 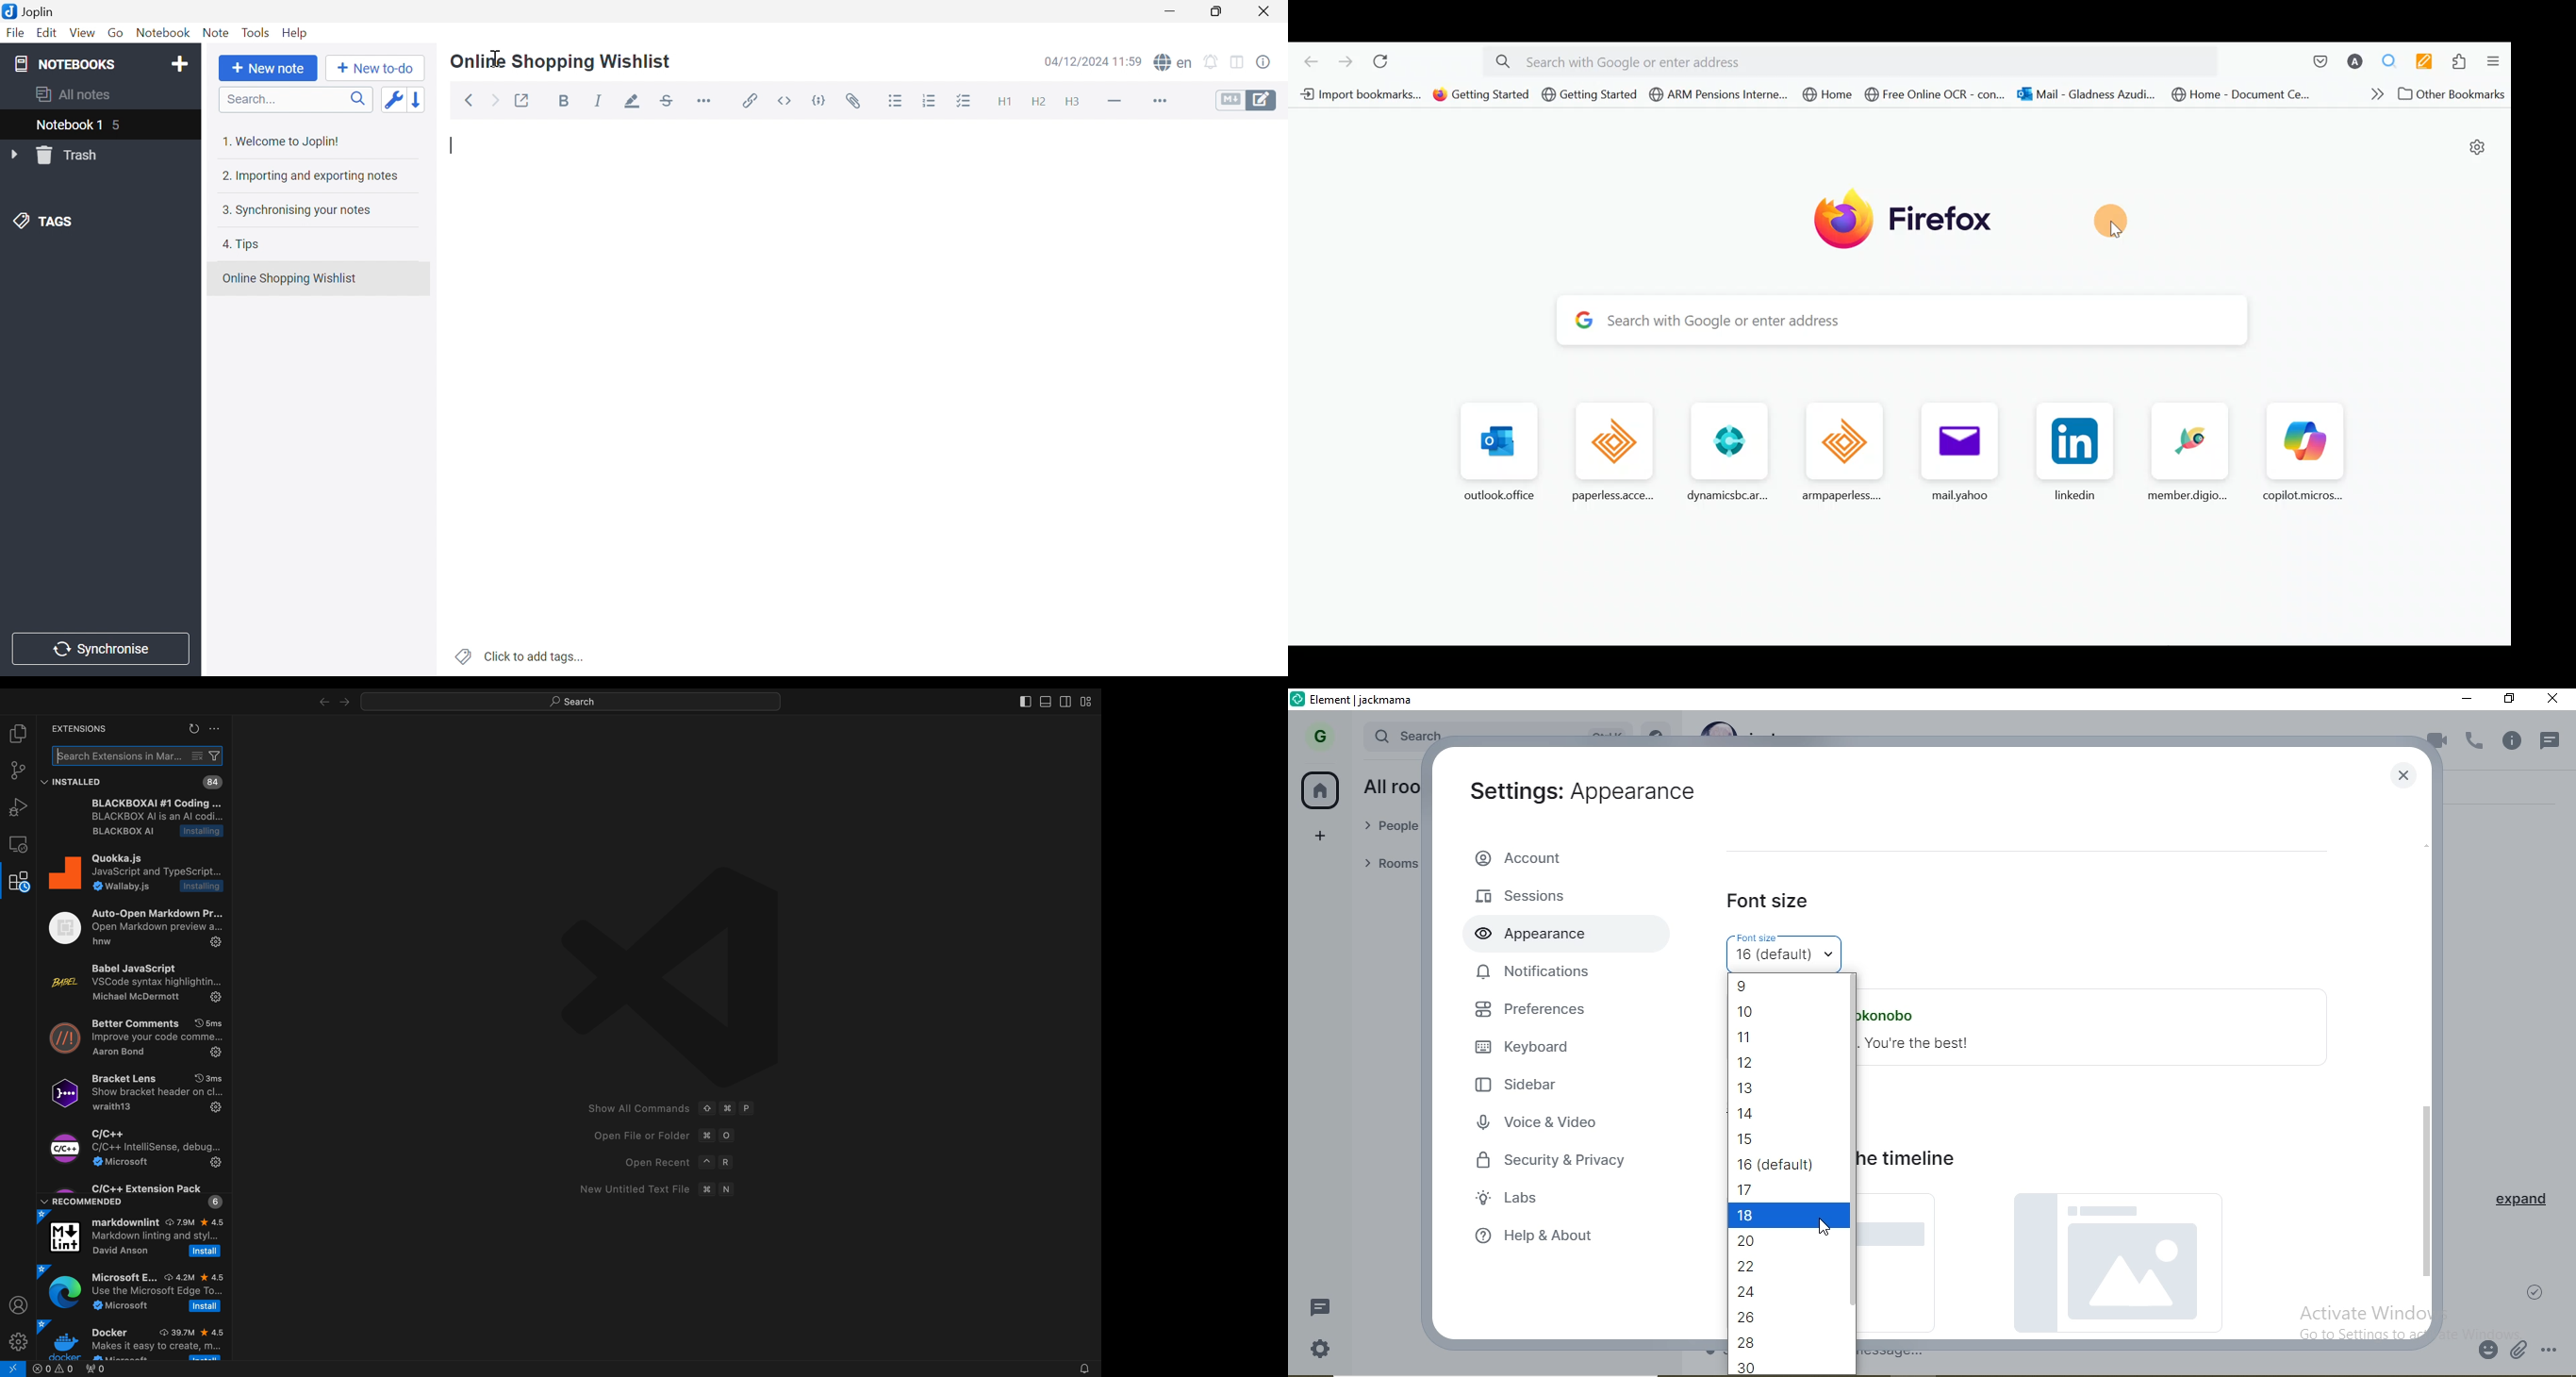 I want to click on 2. Importing and exporting notes, so click(x=311, y=177).